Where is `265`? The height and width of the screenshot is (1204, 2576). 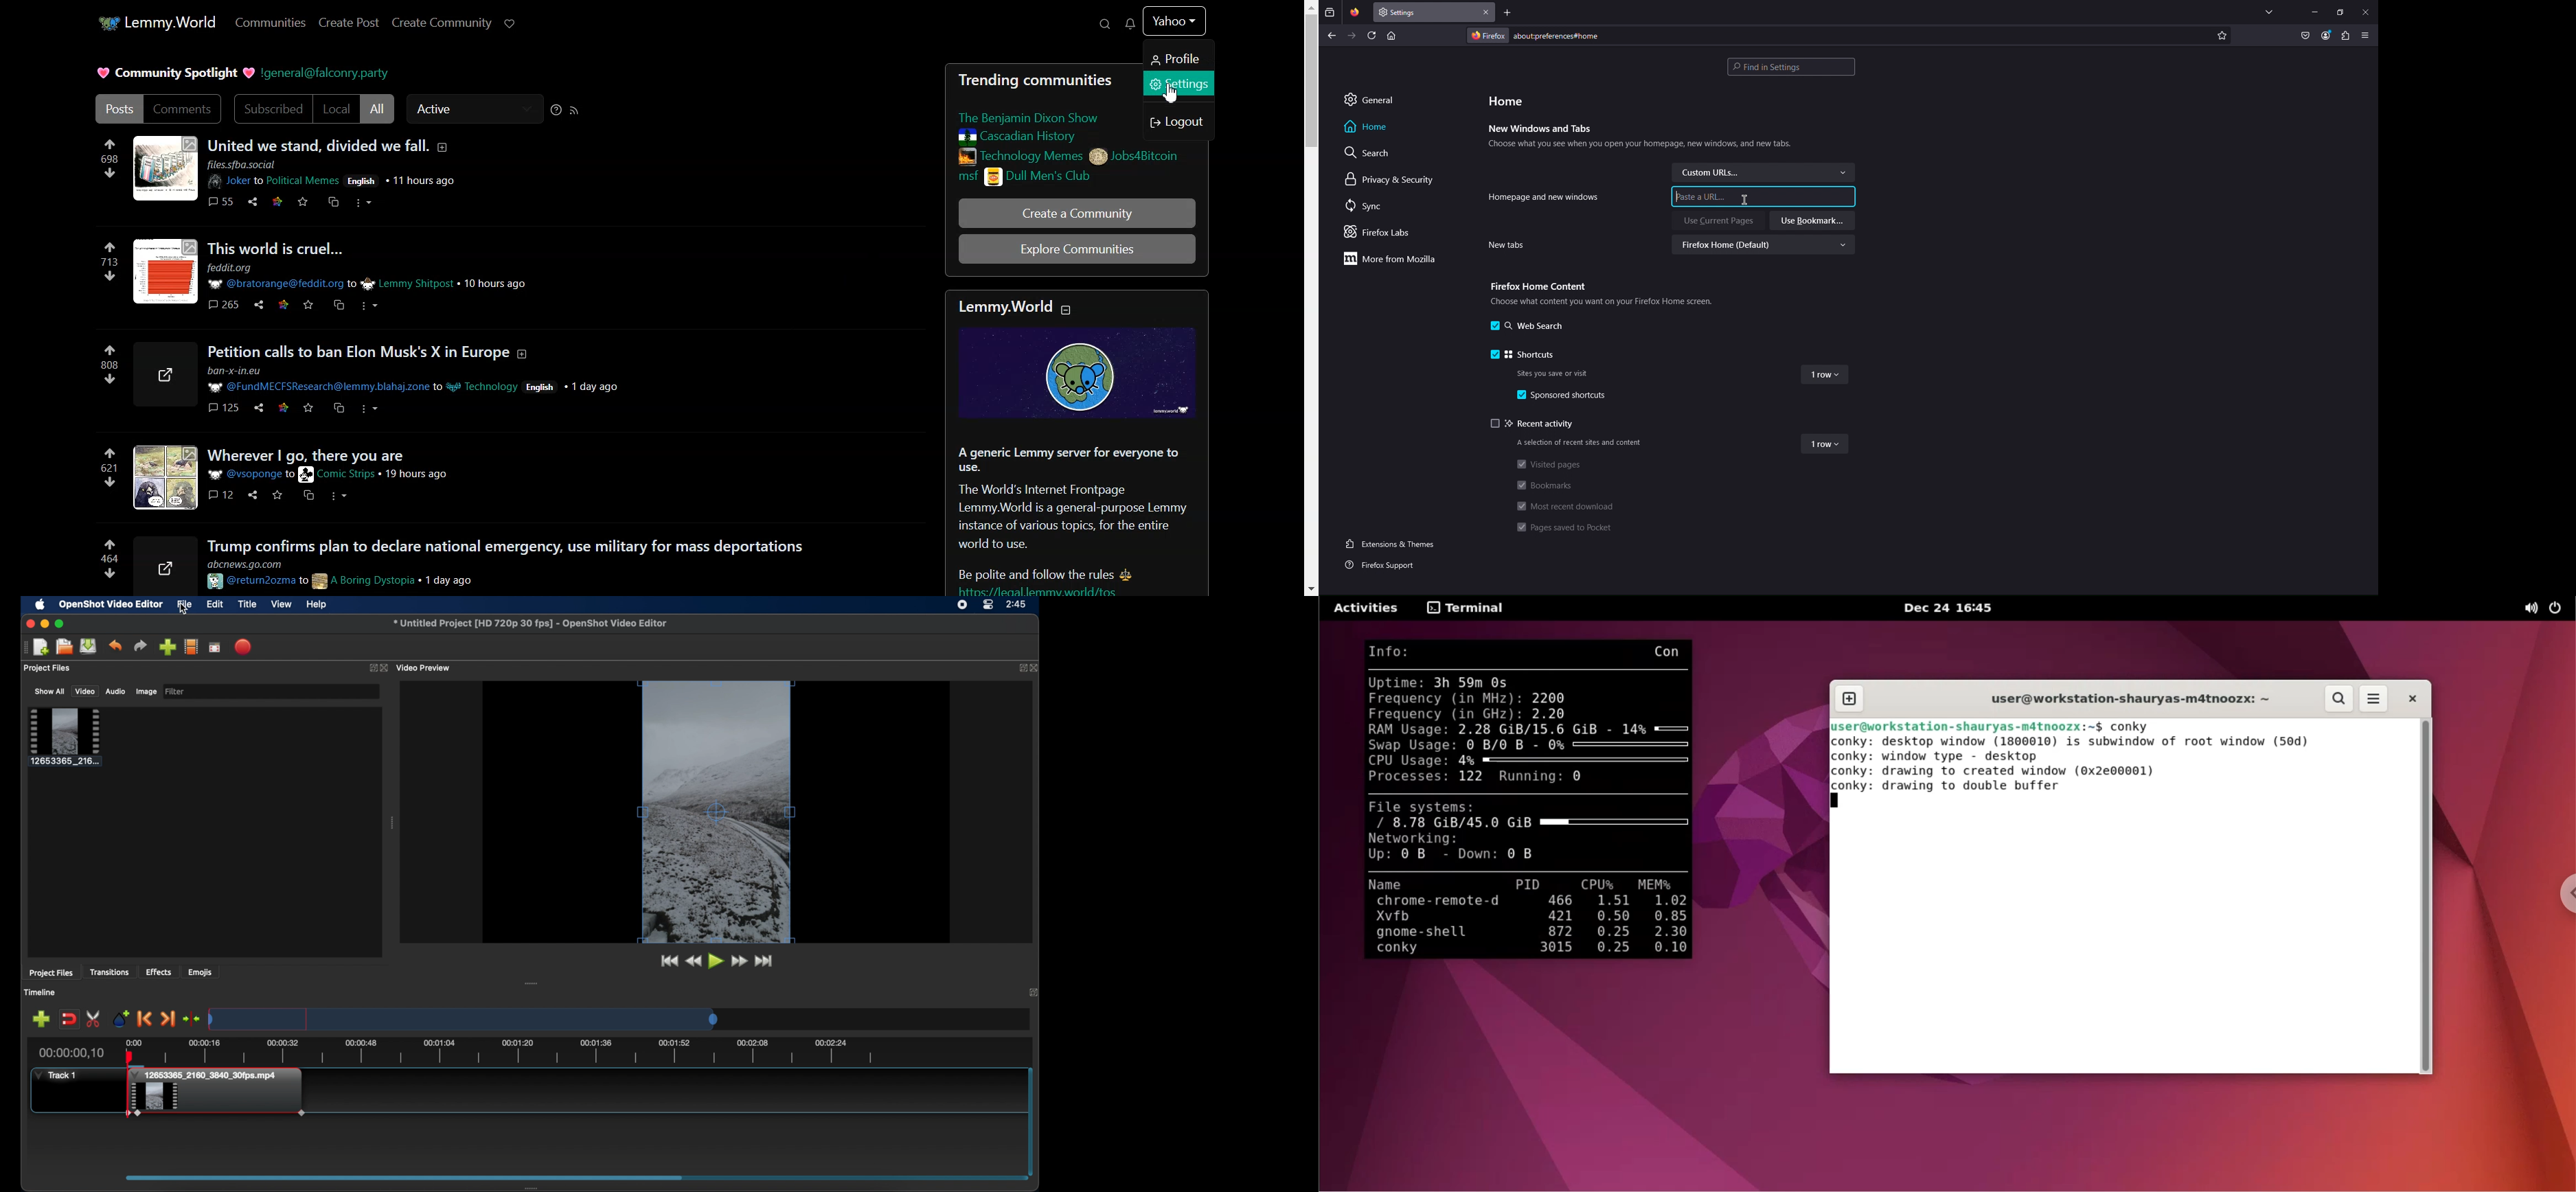 265 is located at coordinates (221, 307).